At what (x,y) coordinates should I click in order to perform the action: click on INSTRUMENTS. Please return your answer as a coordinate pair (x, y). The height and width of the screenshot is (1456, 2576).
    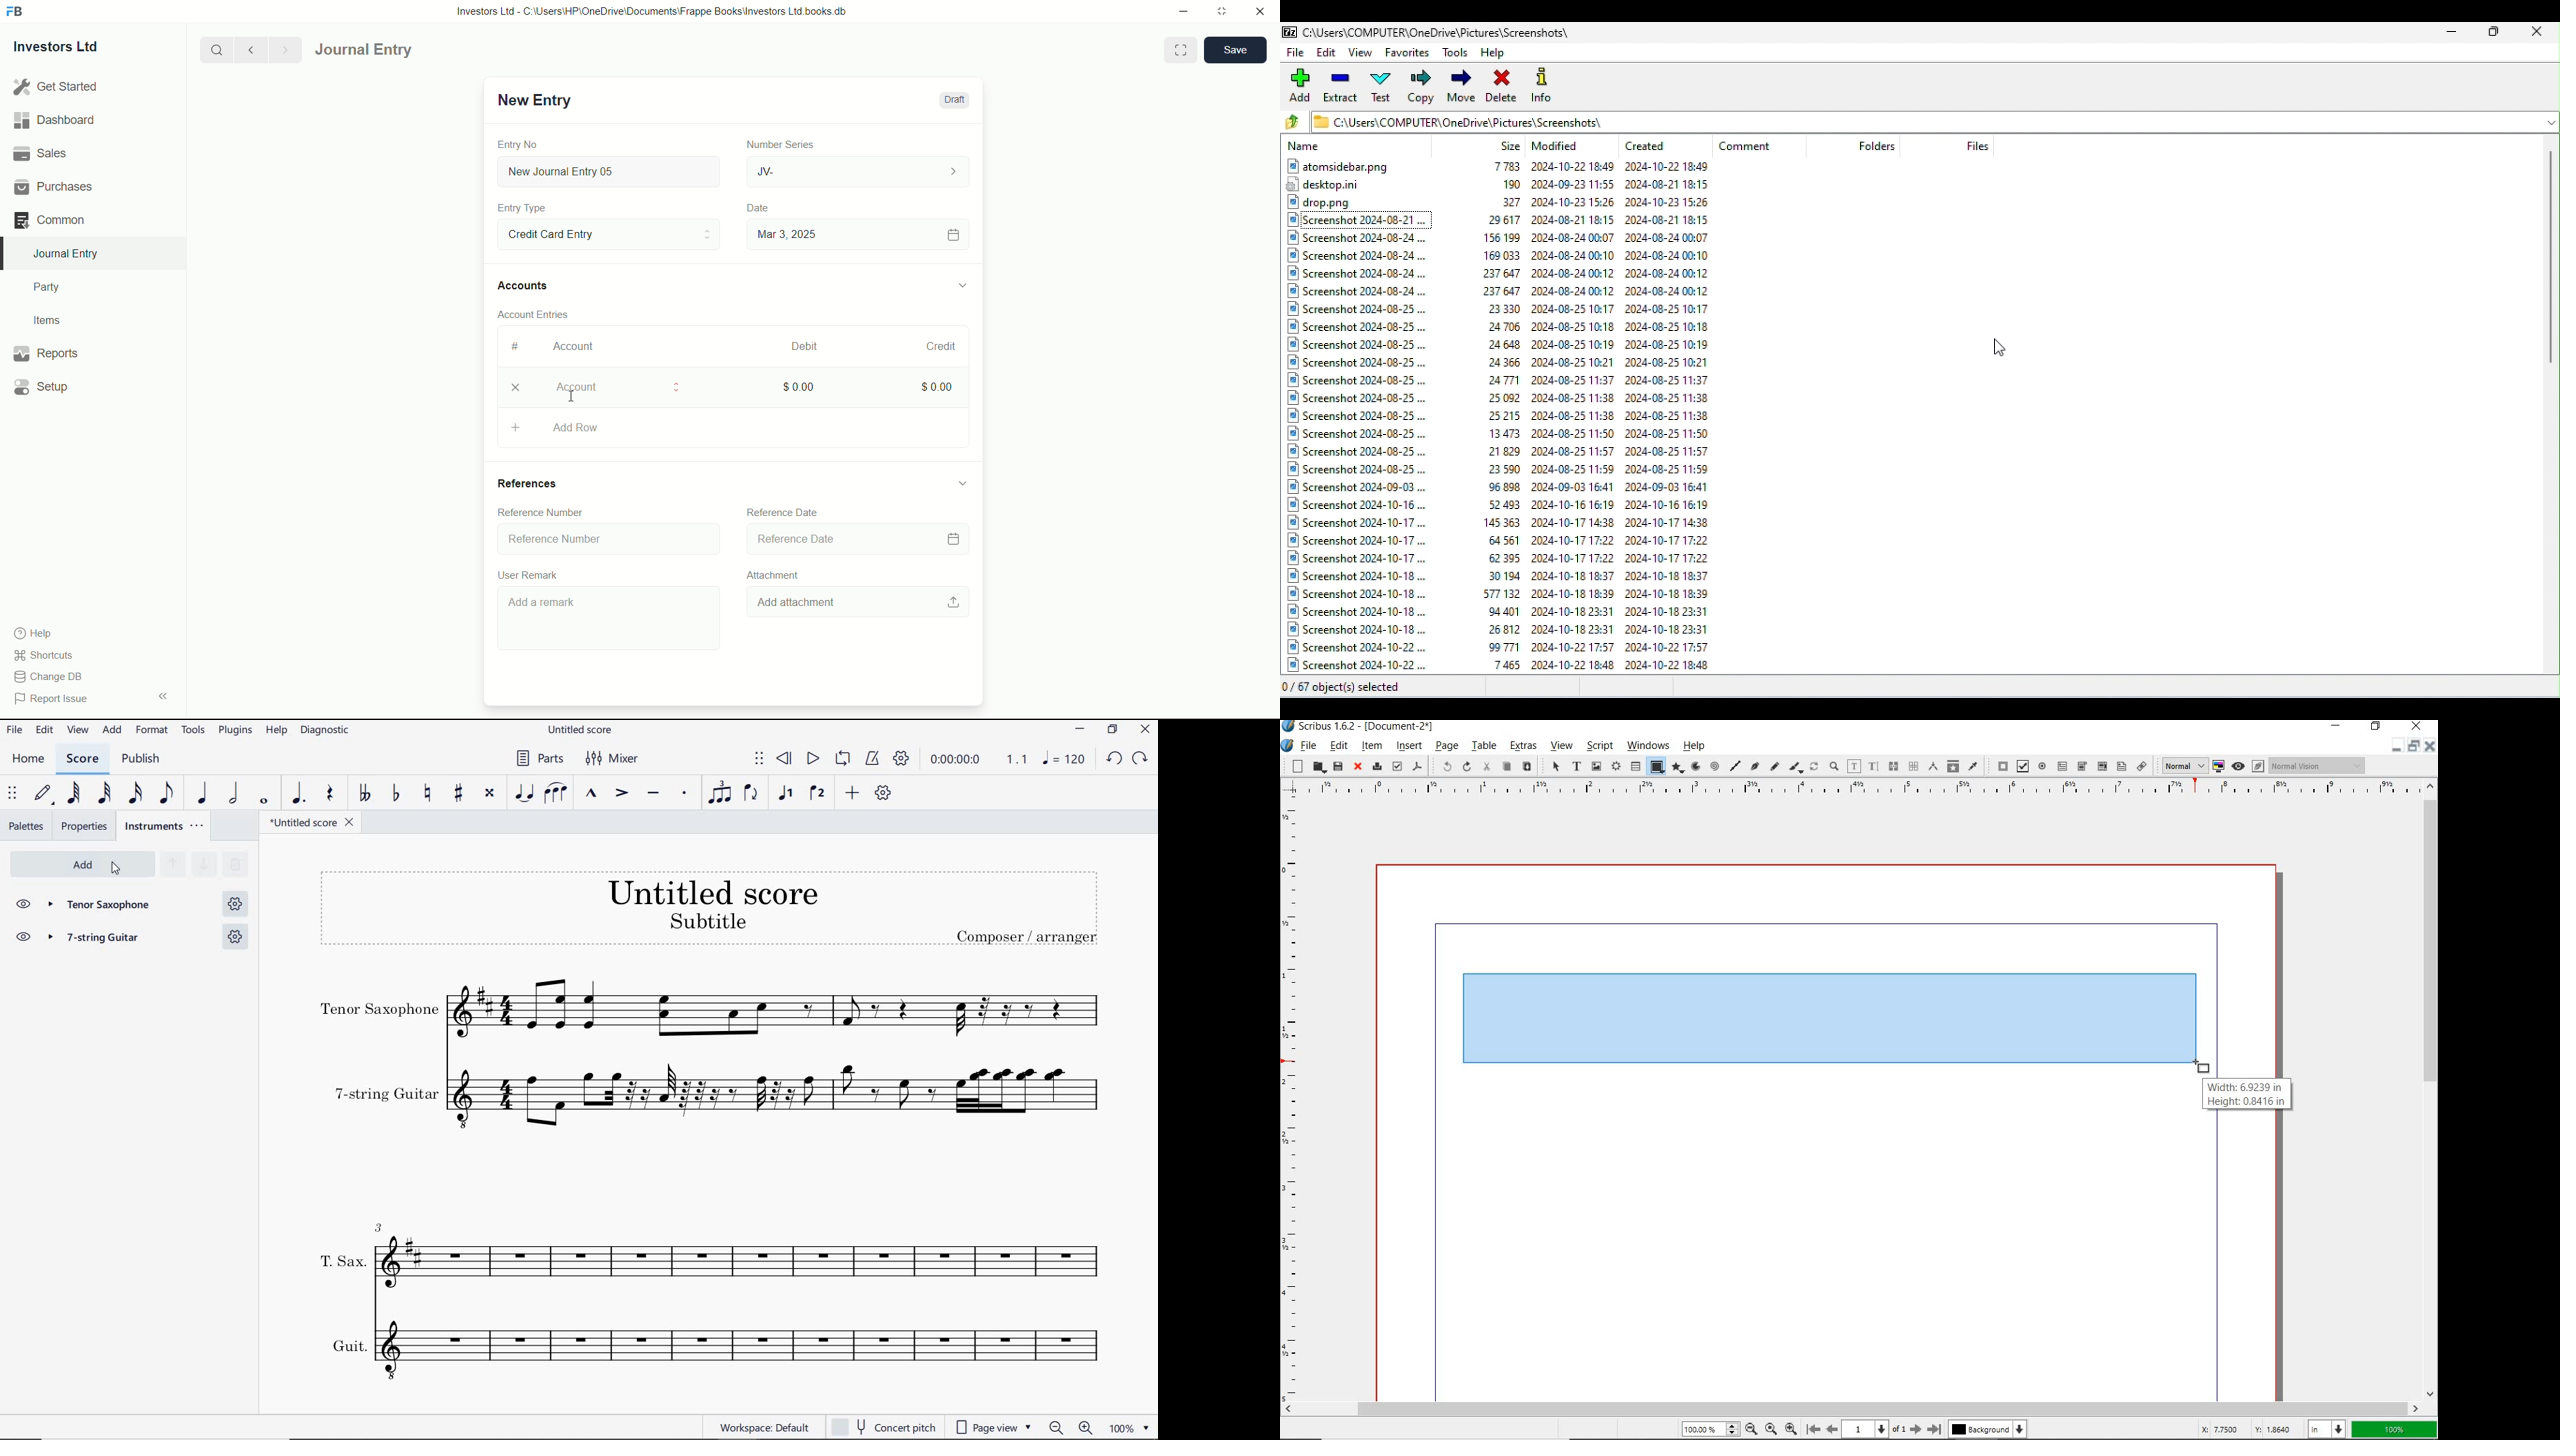
    Looking at the image, I should click on (166, 826).